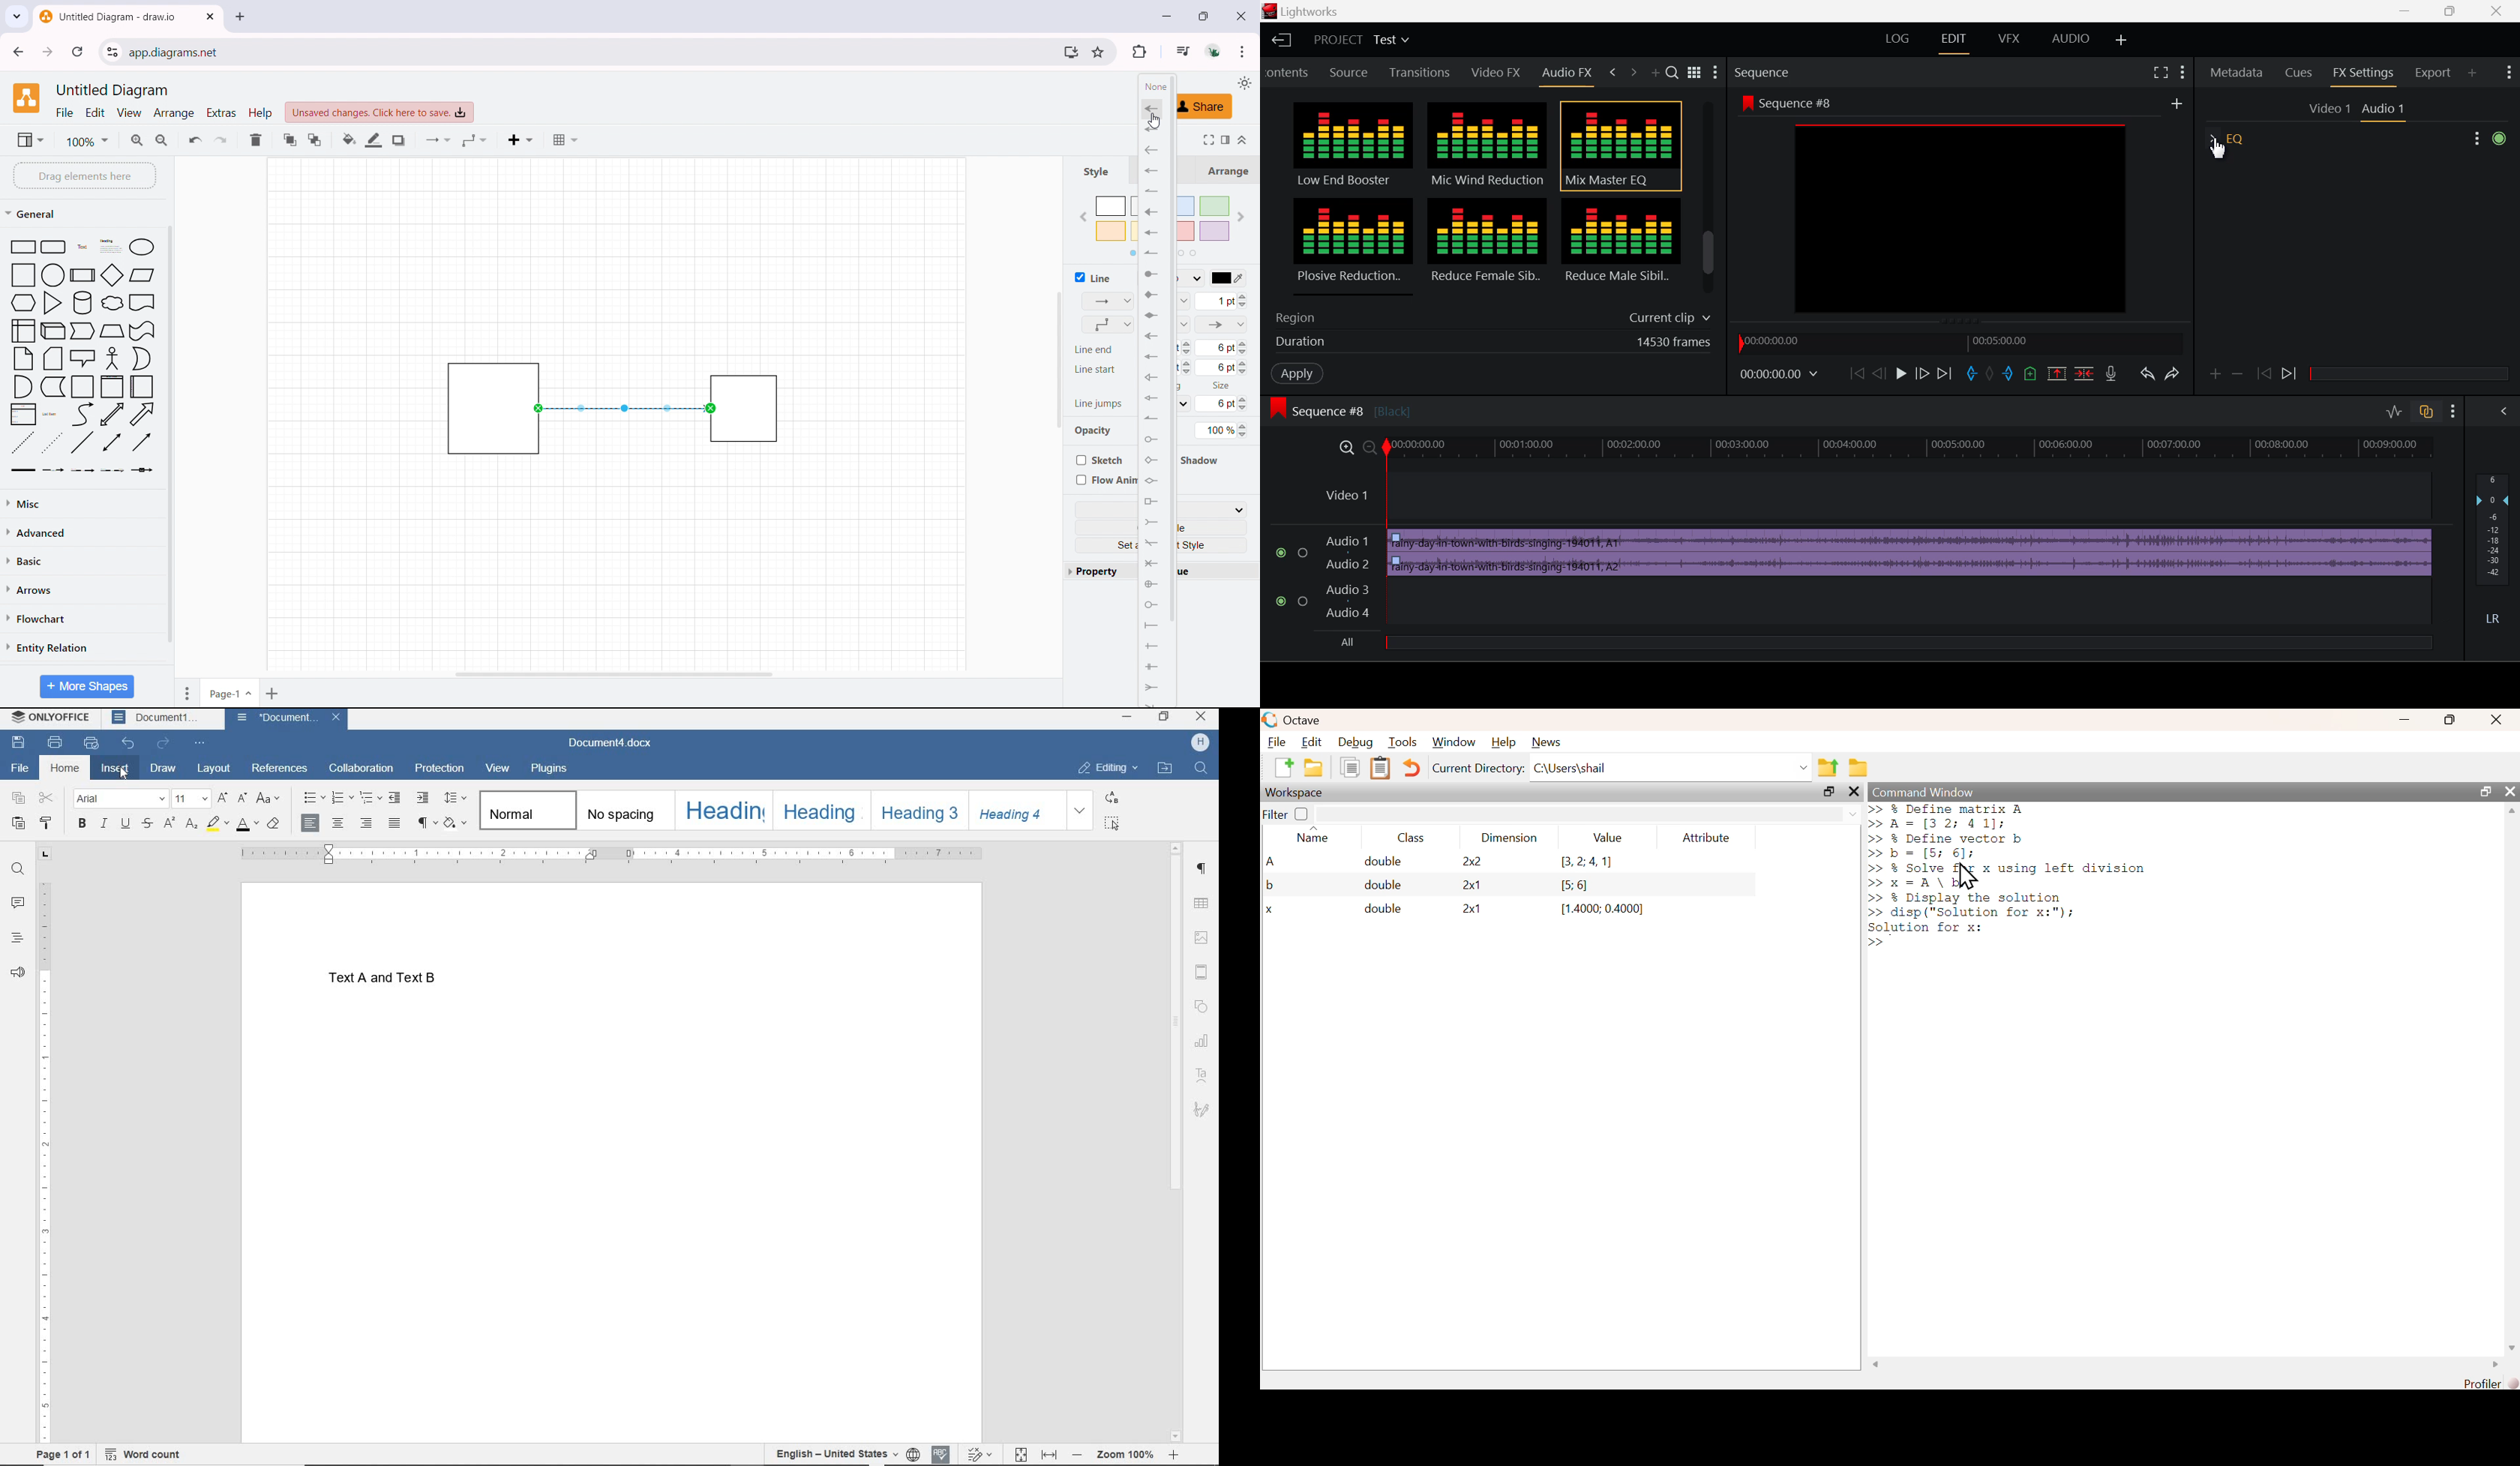 The height and width of the screenshot is (1484, 2520). I want to click on maximize, so click(1830, 792).